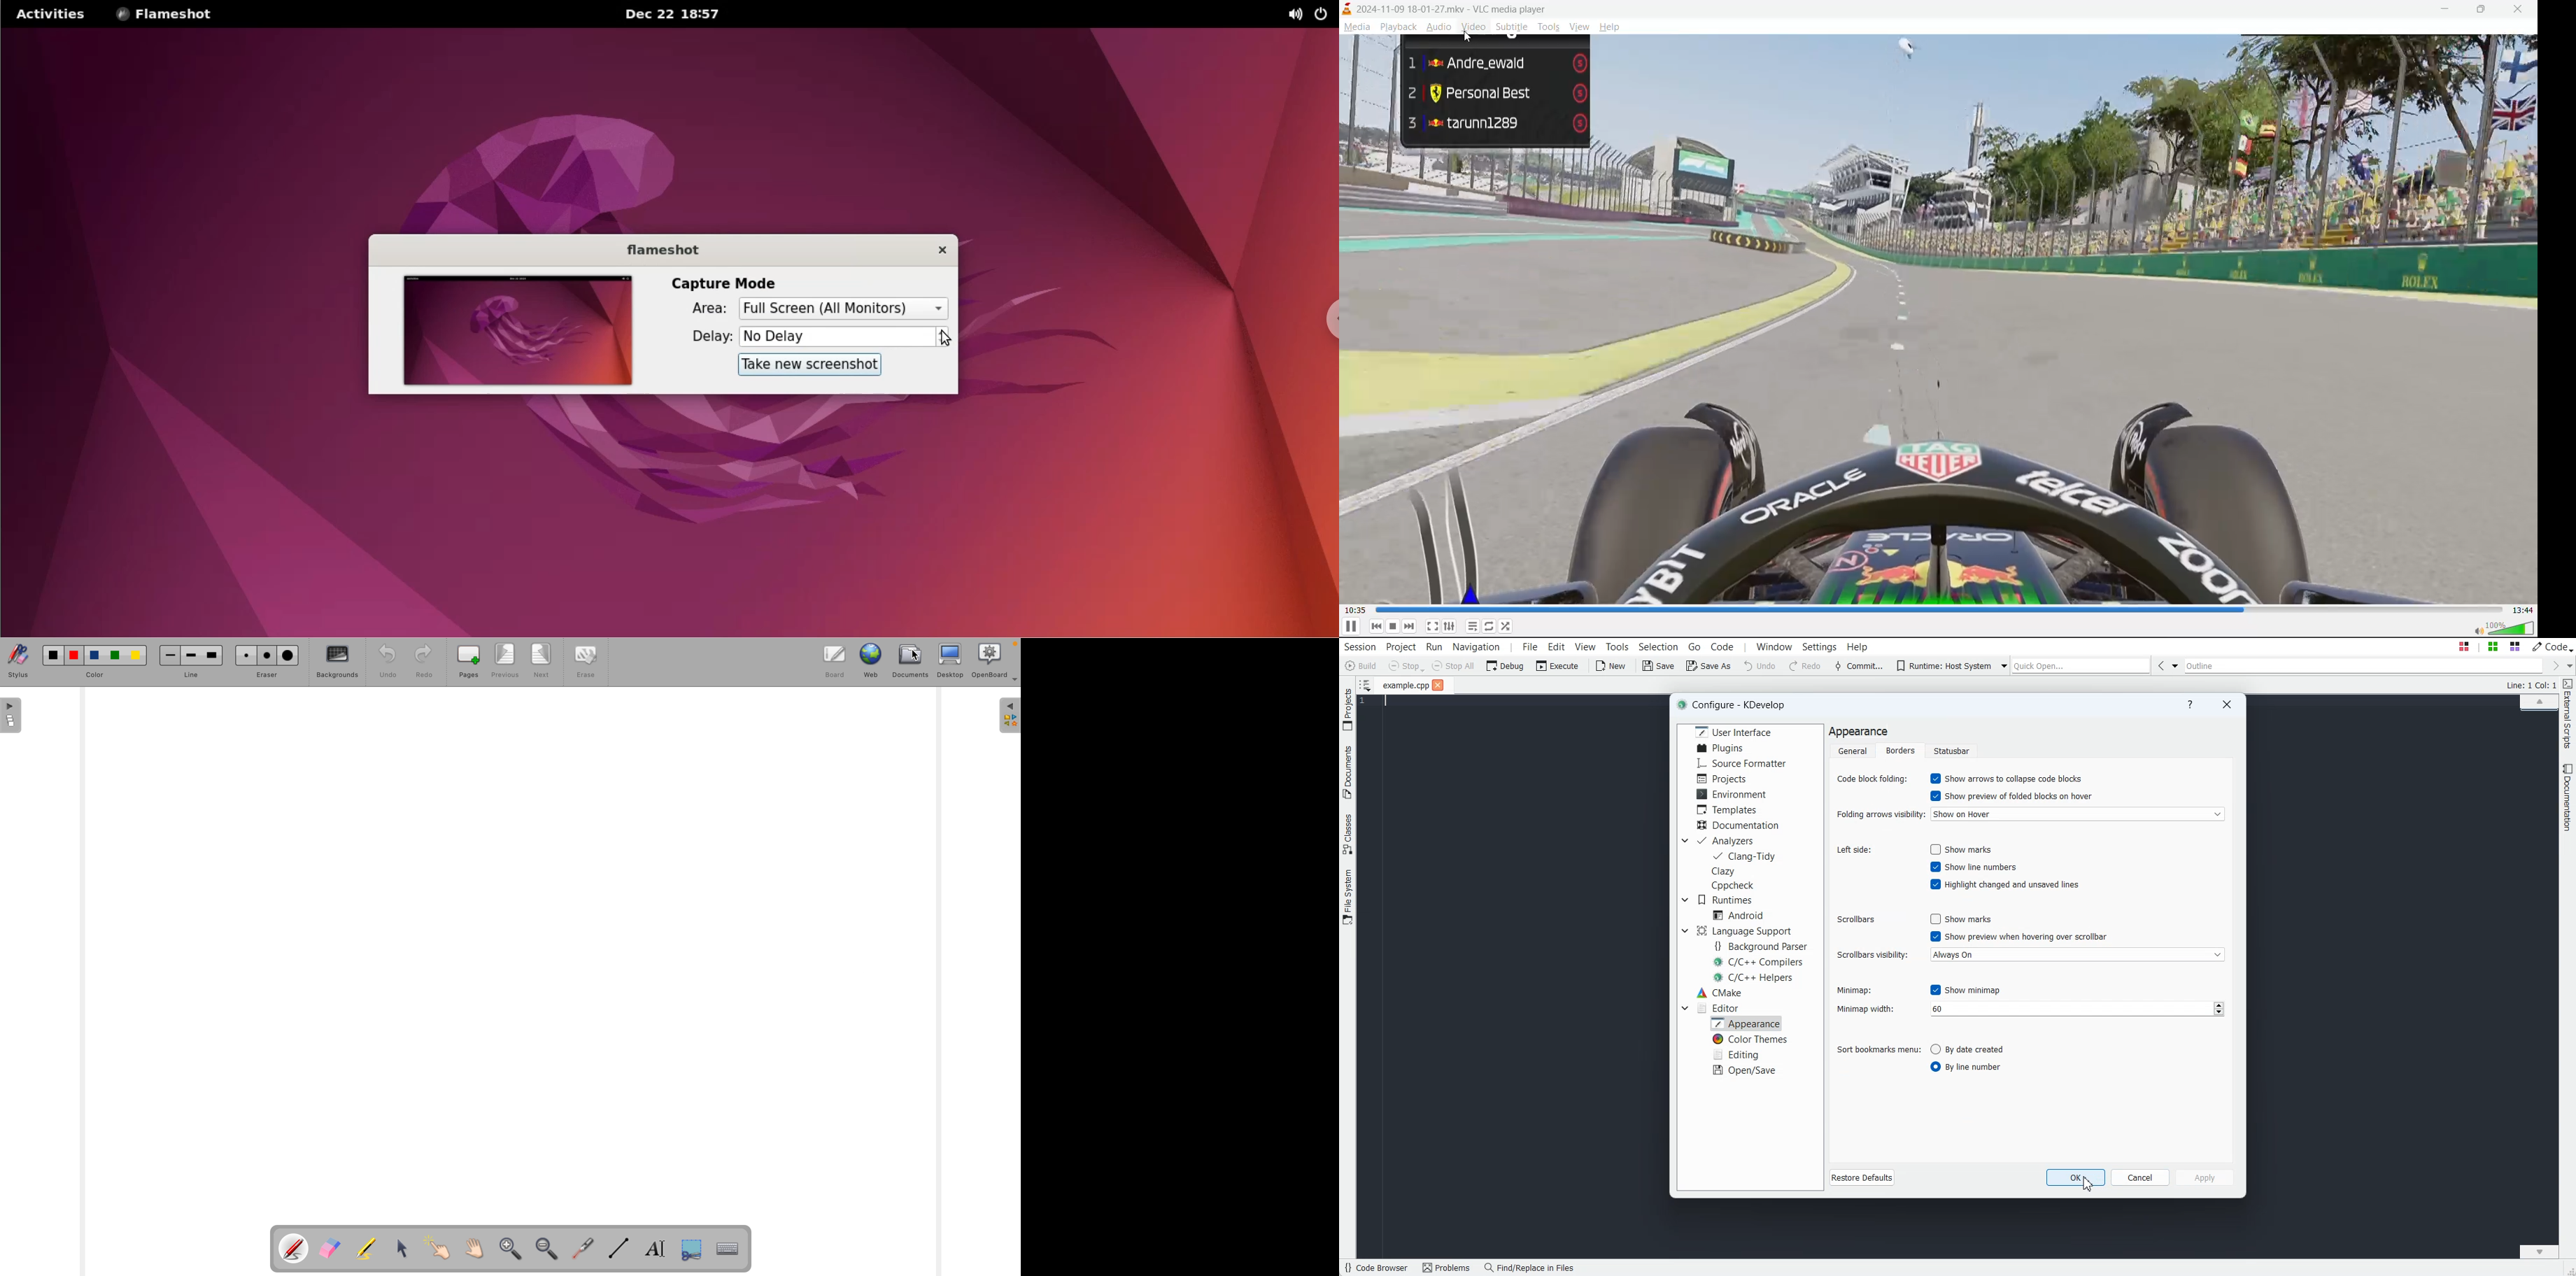  I want to click on pause, so click(1351, 627).